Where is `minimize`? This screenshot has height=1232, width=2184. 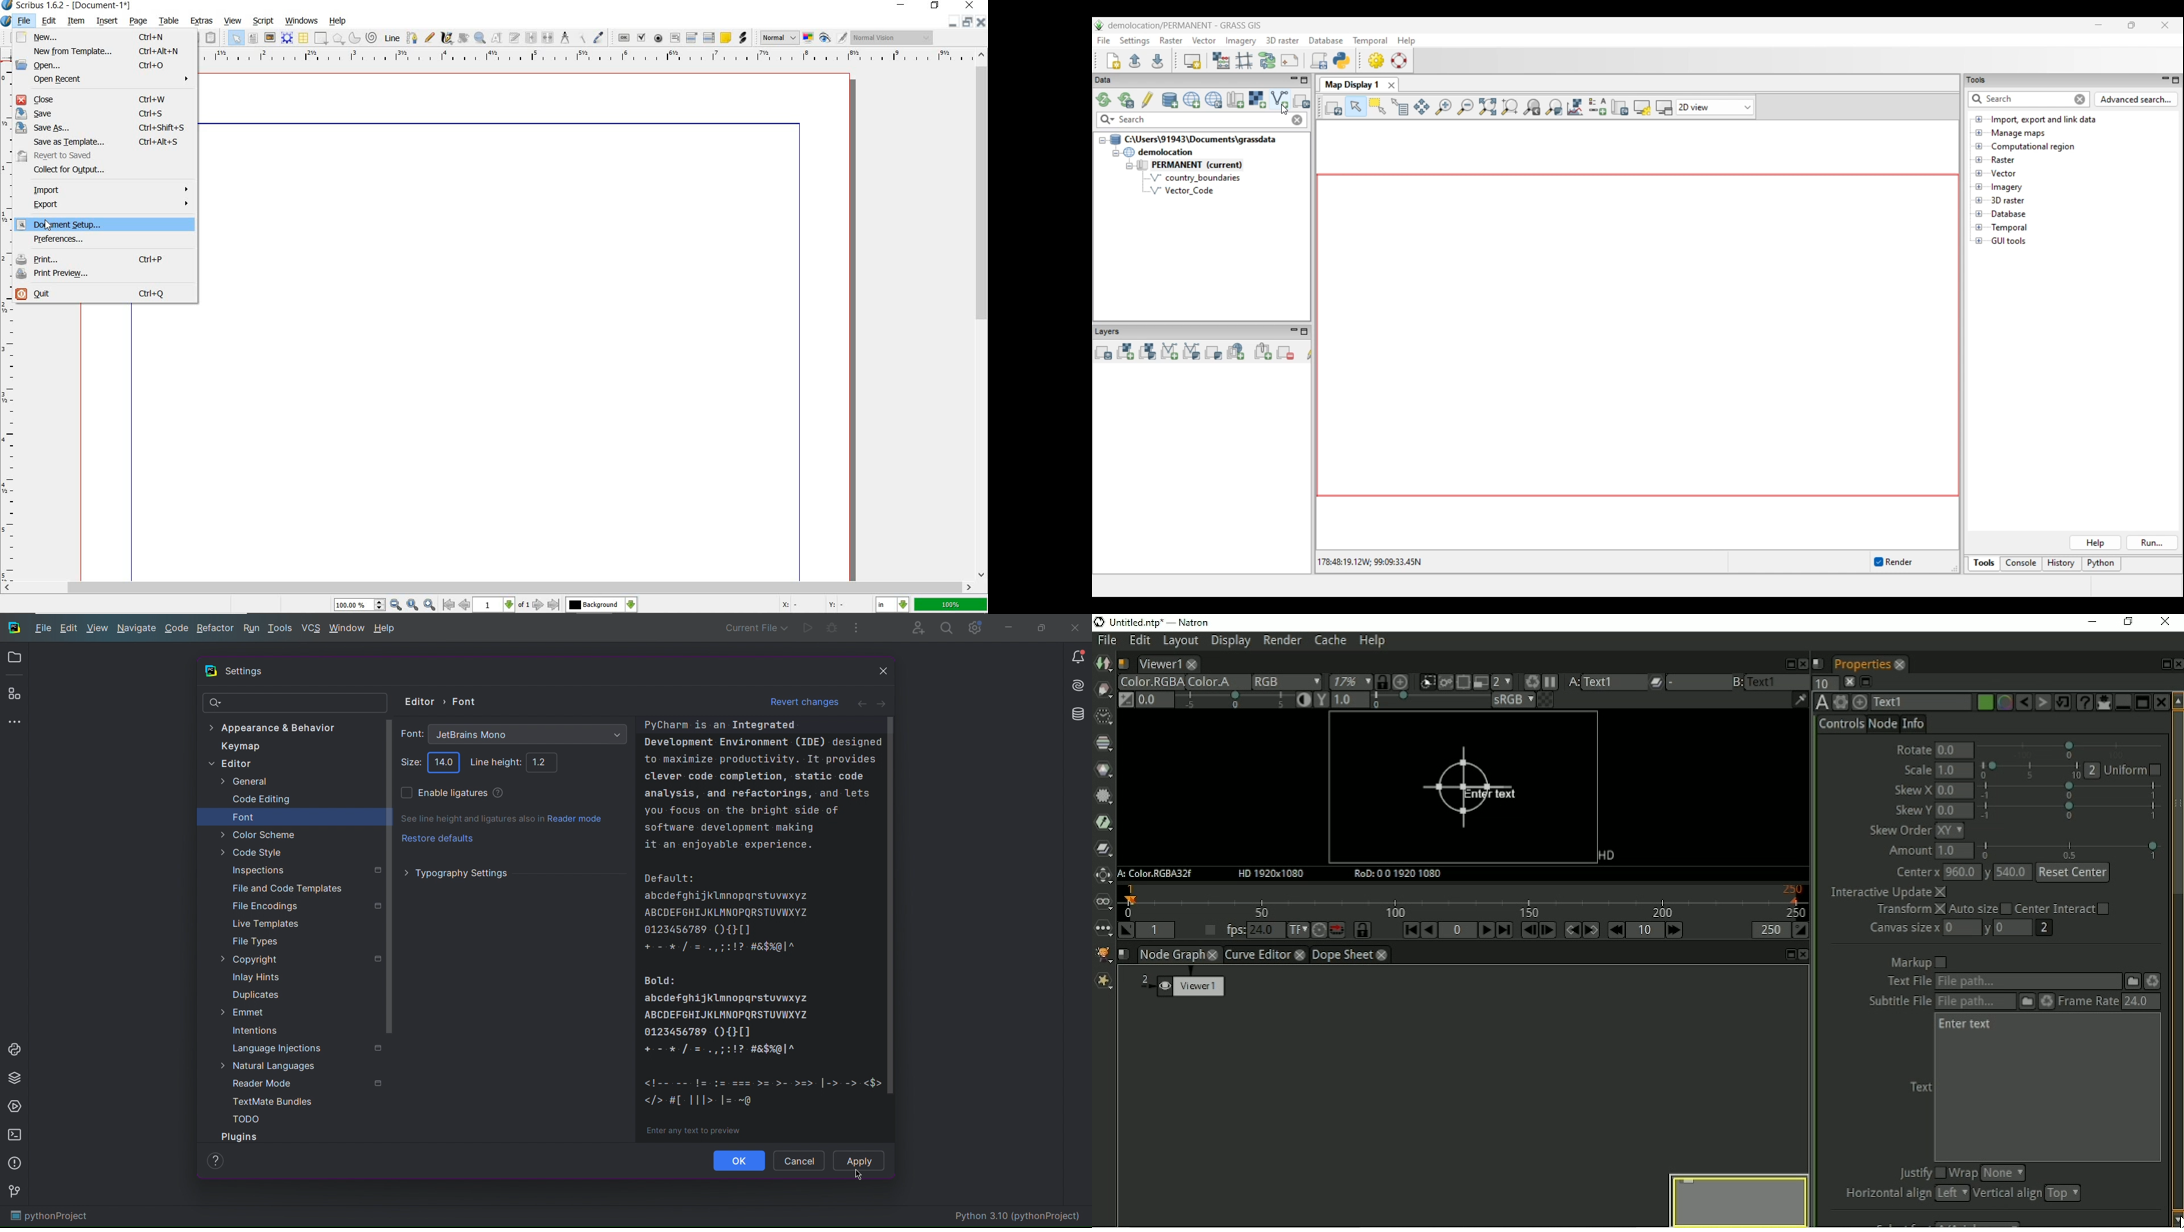
minimize is located at coordinates (900, 5).